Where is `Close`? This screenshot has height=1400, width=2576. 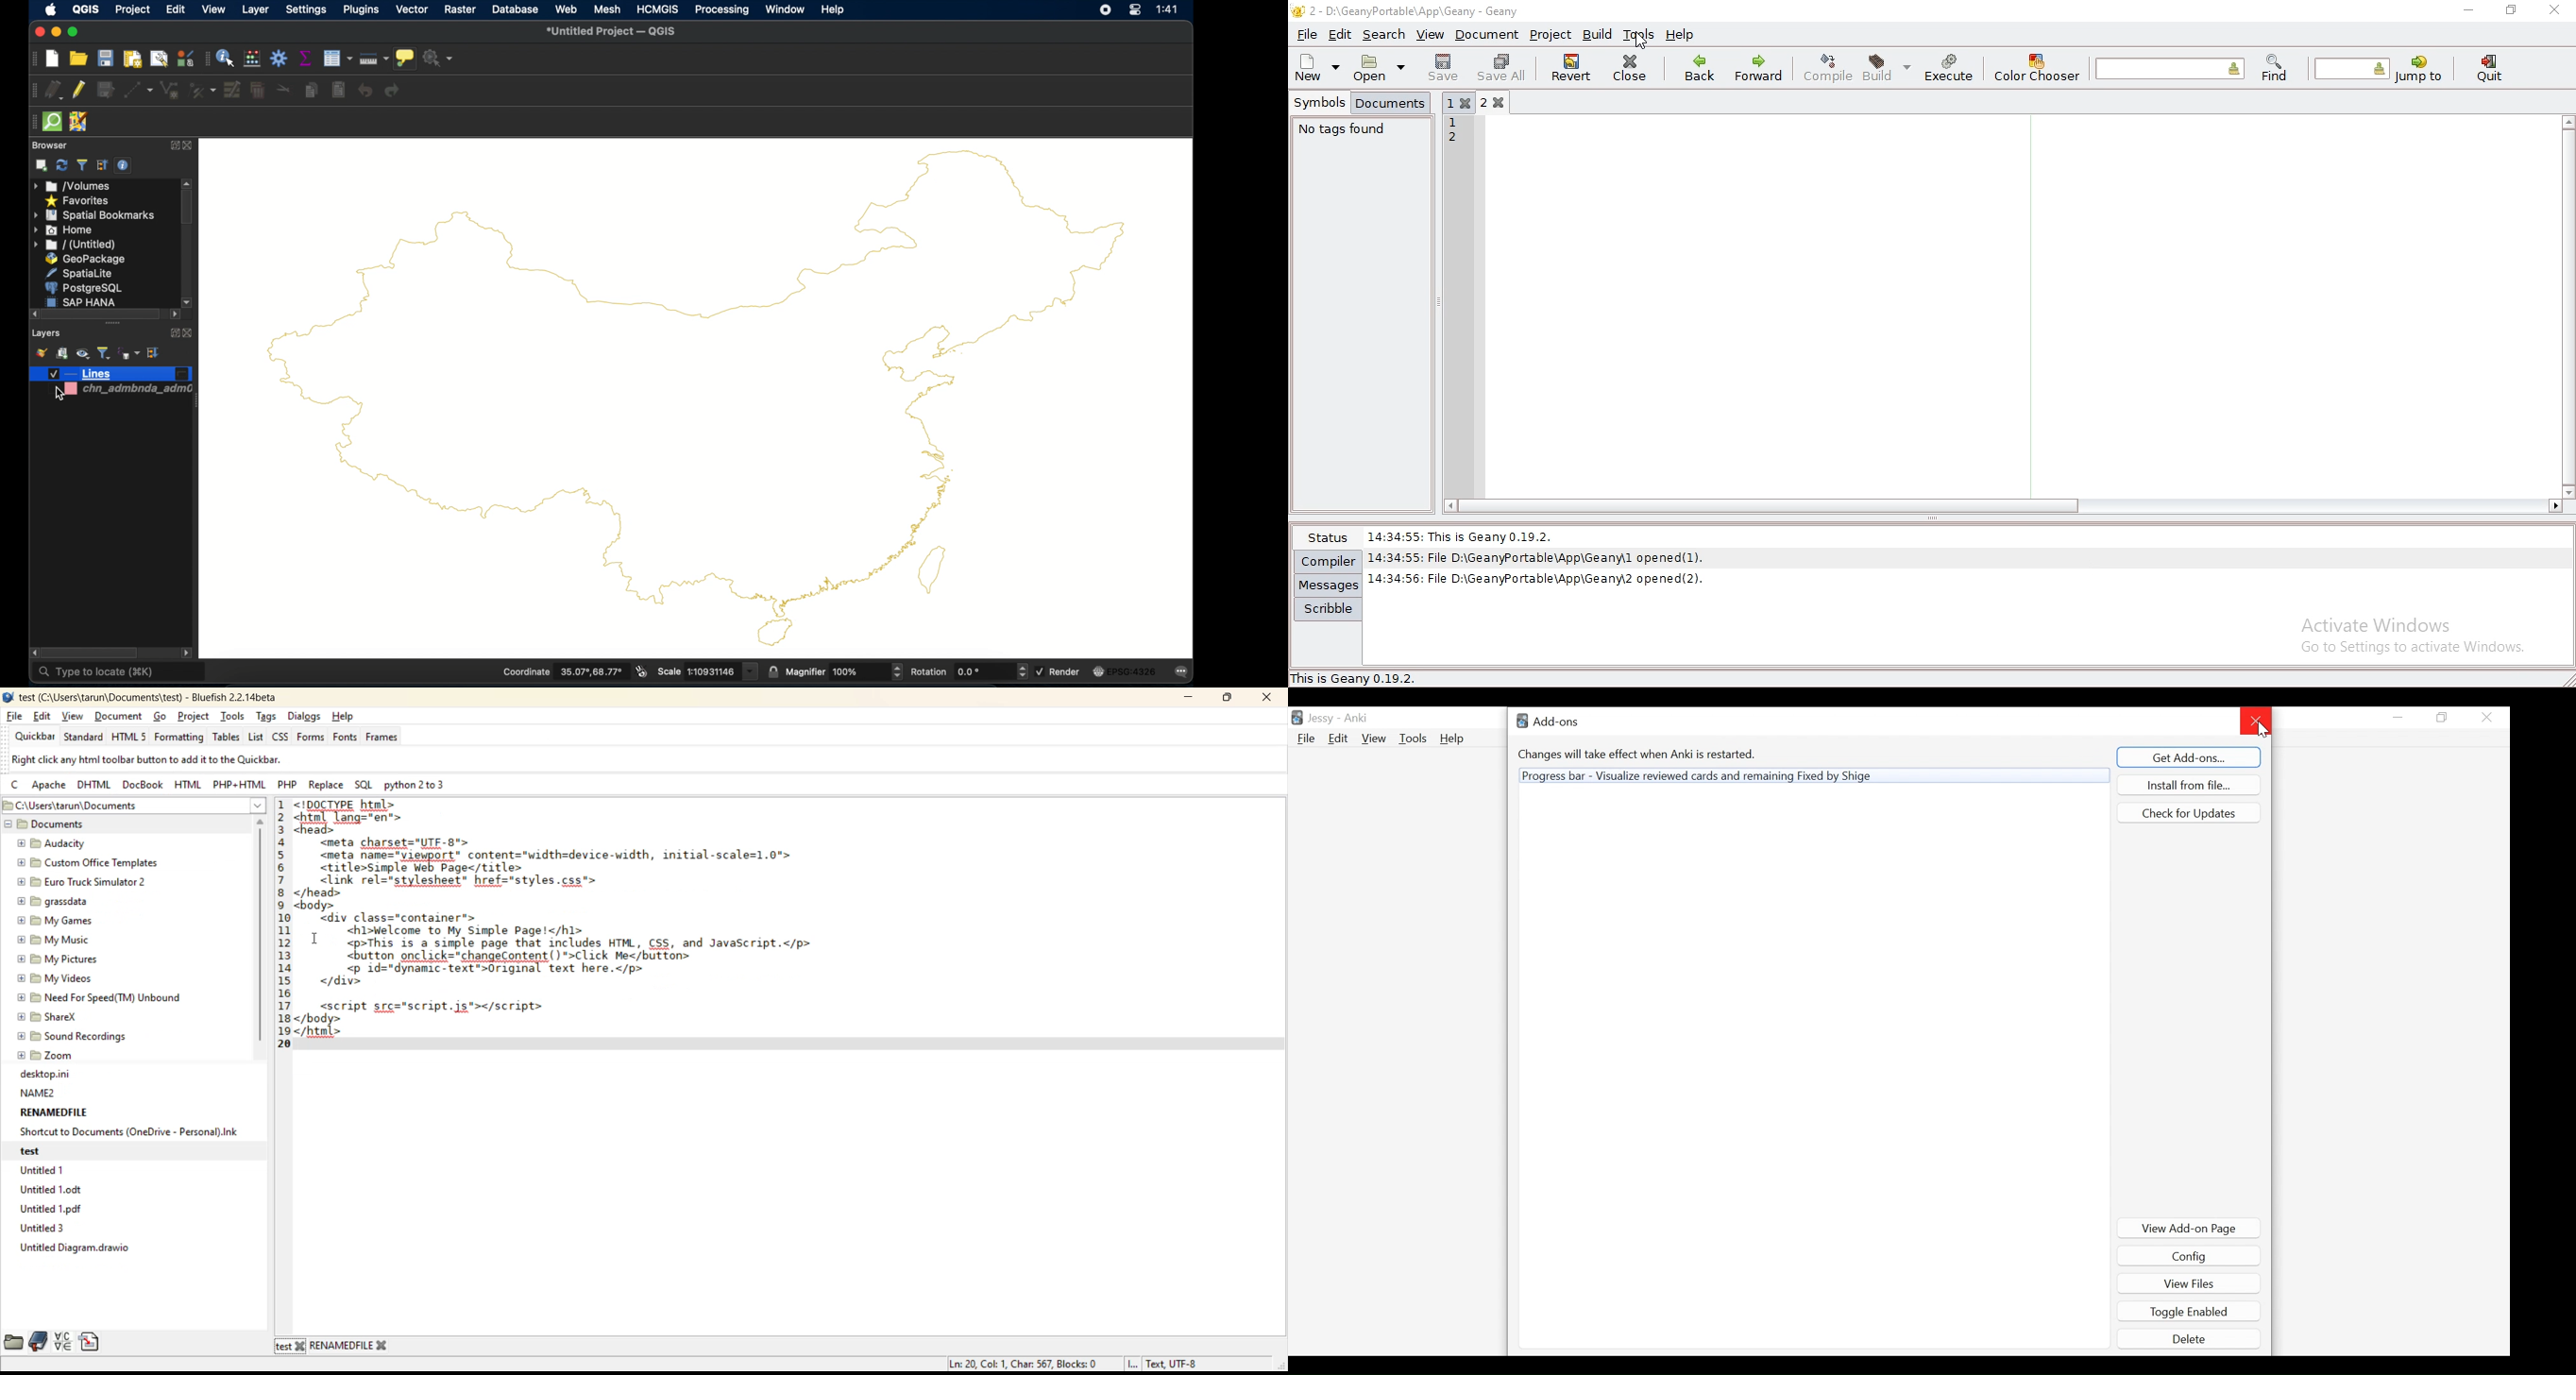 Close is located at coordinates (2256, 721).